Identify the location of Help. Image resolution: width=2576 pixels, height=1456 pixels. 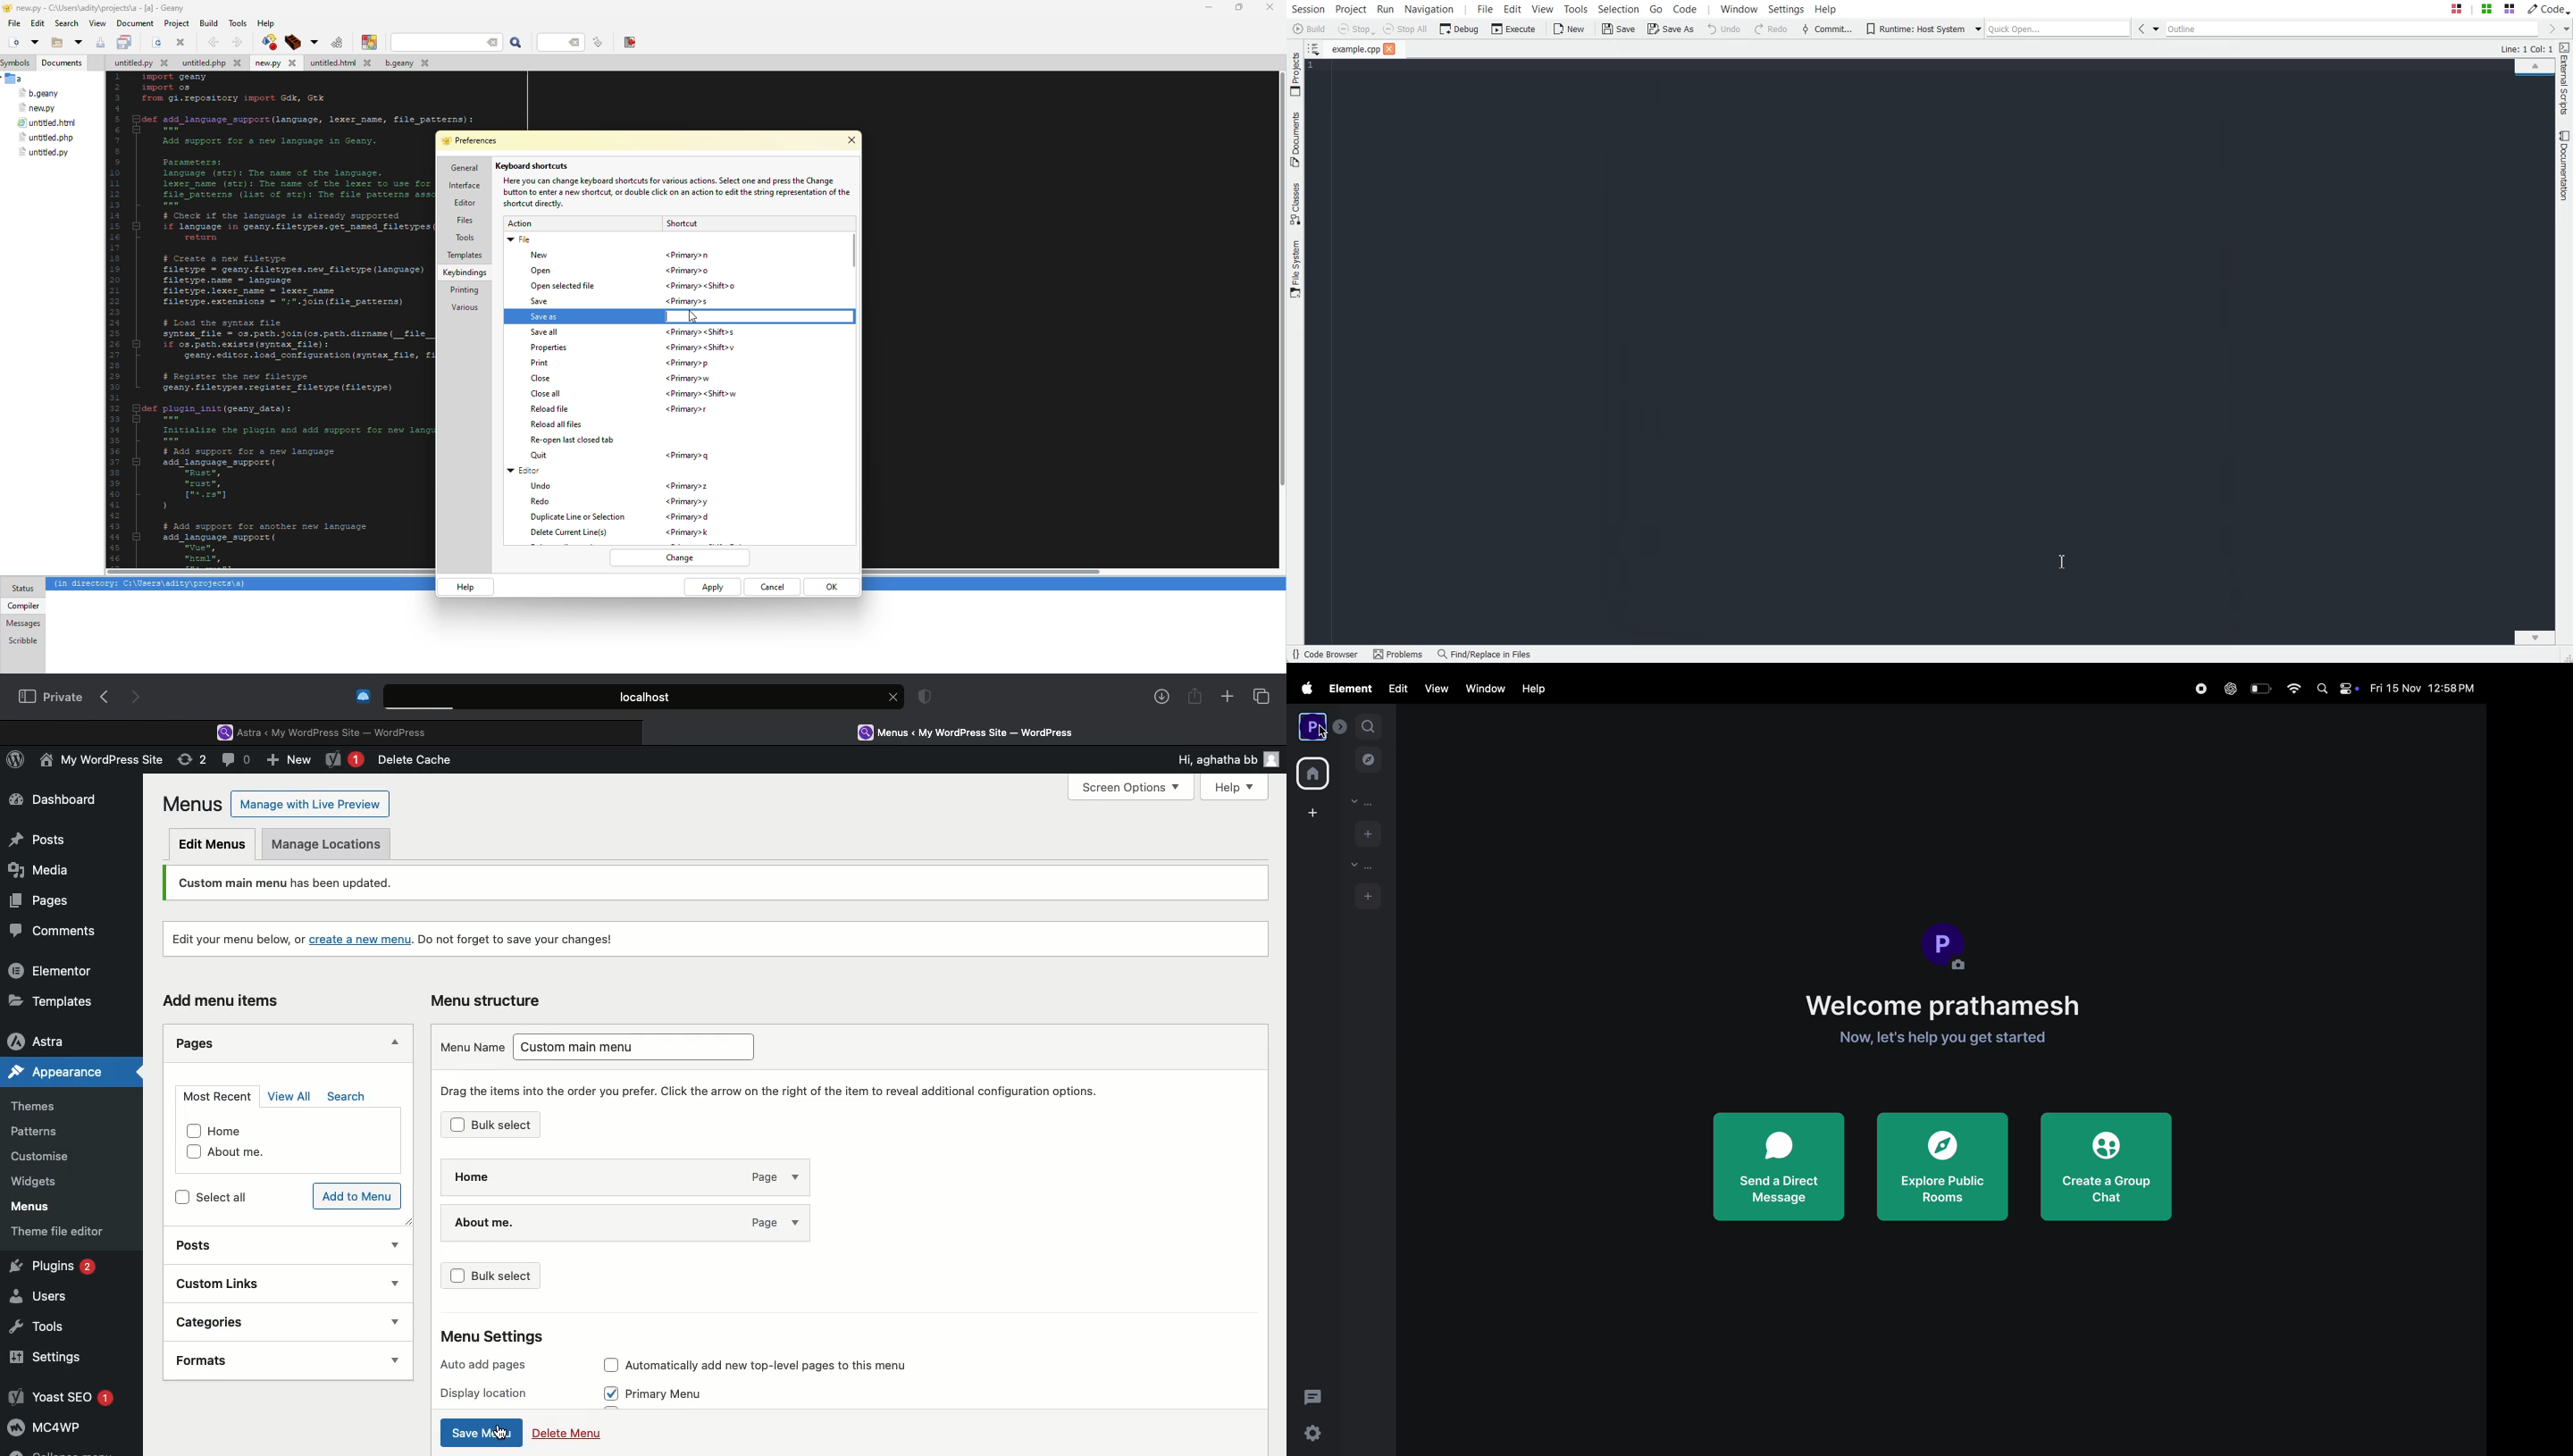
(1535, 689).